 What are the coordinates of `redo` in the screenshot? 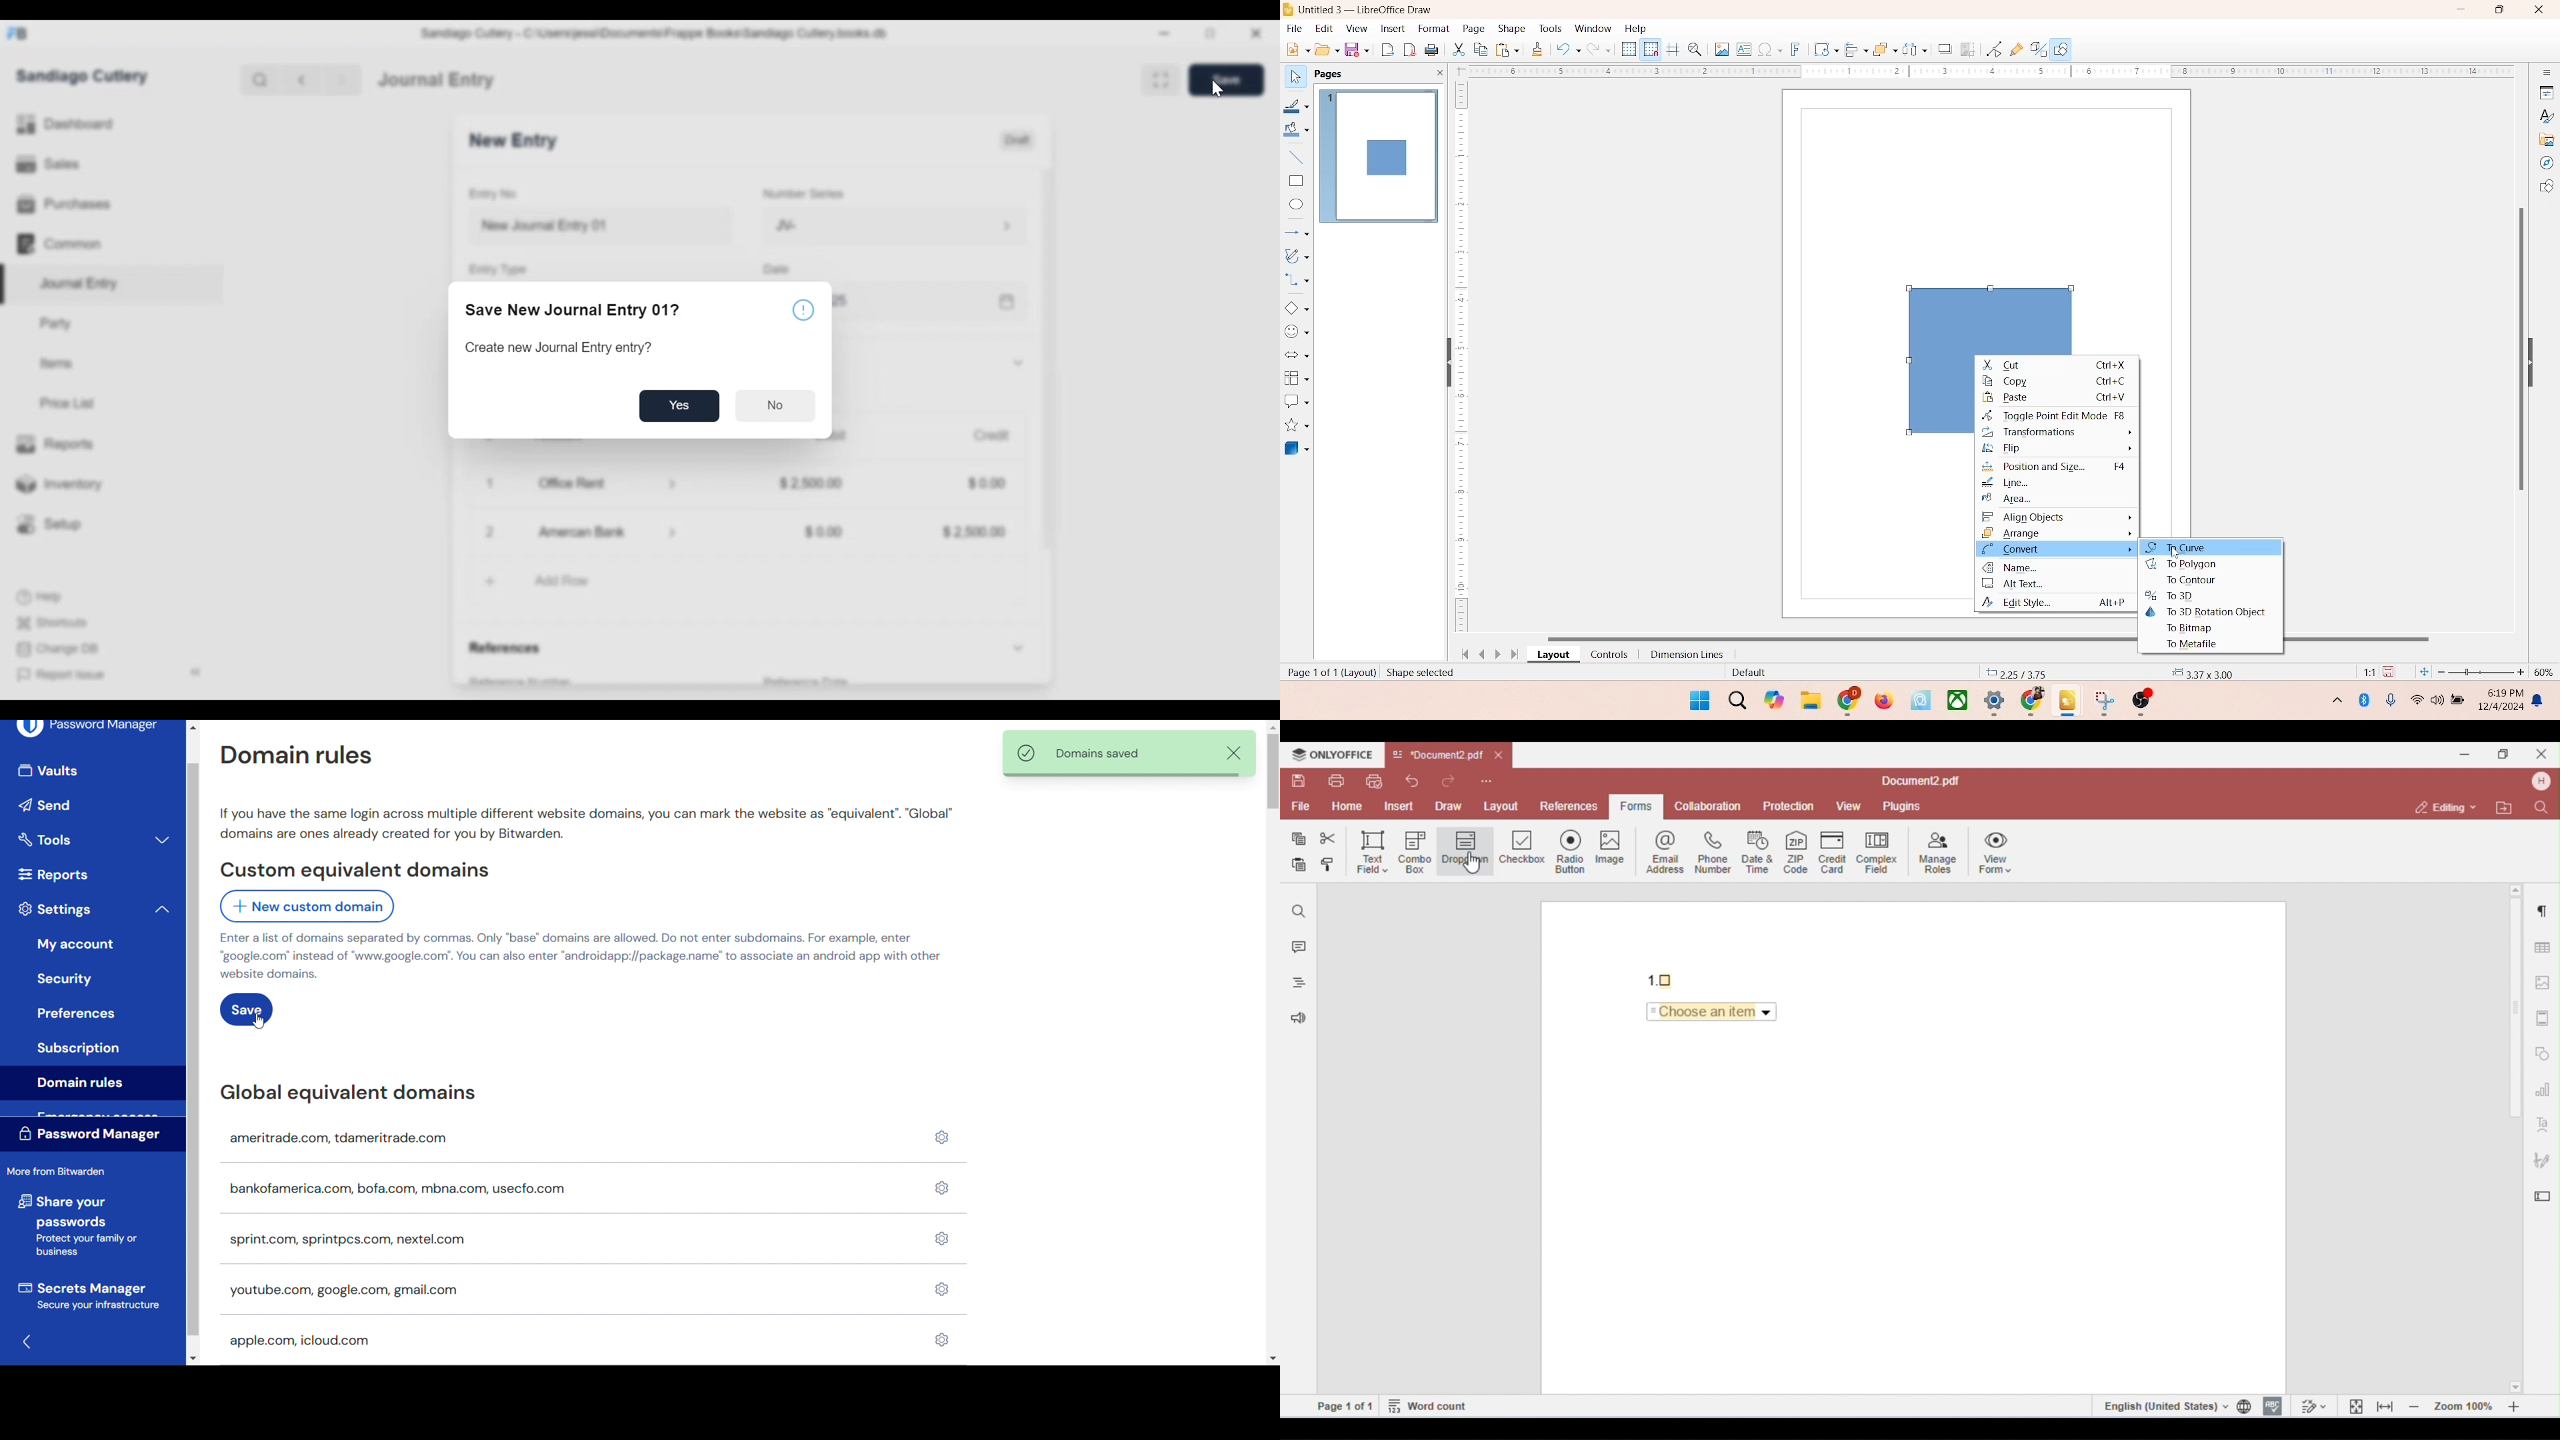 It's located at (1603, 51).